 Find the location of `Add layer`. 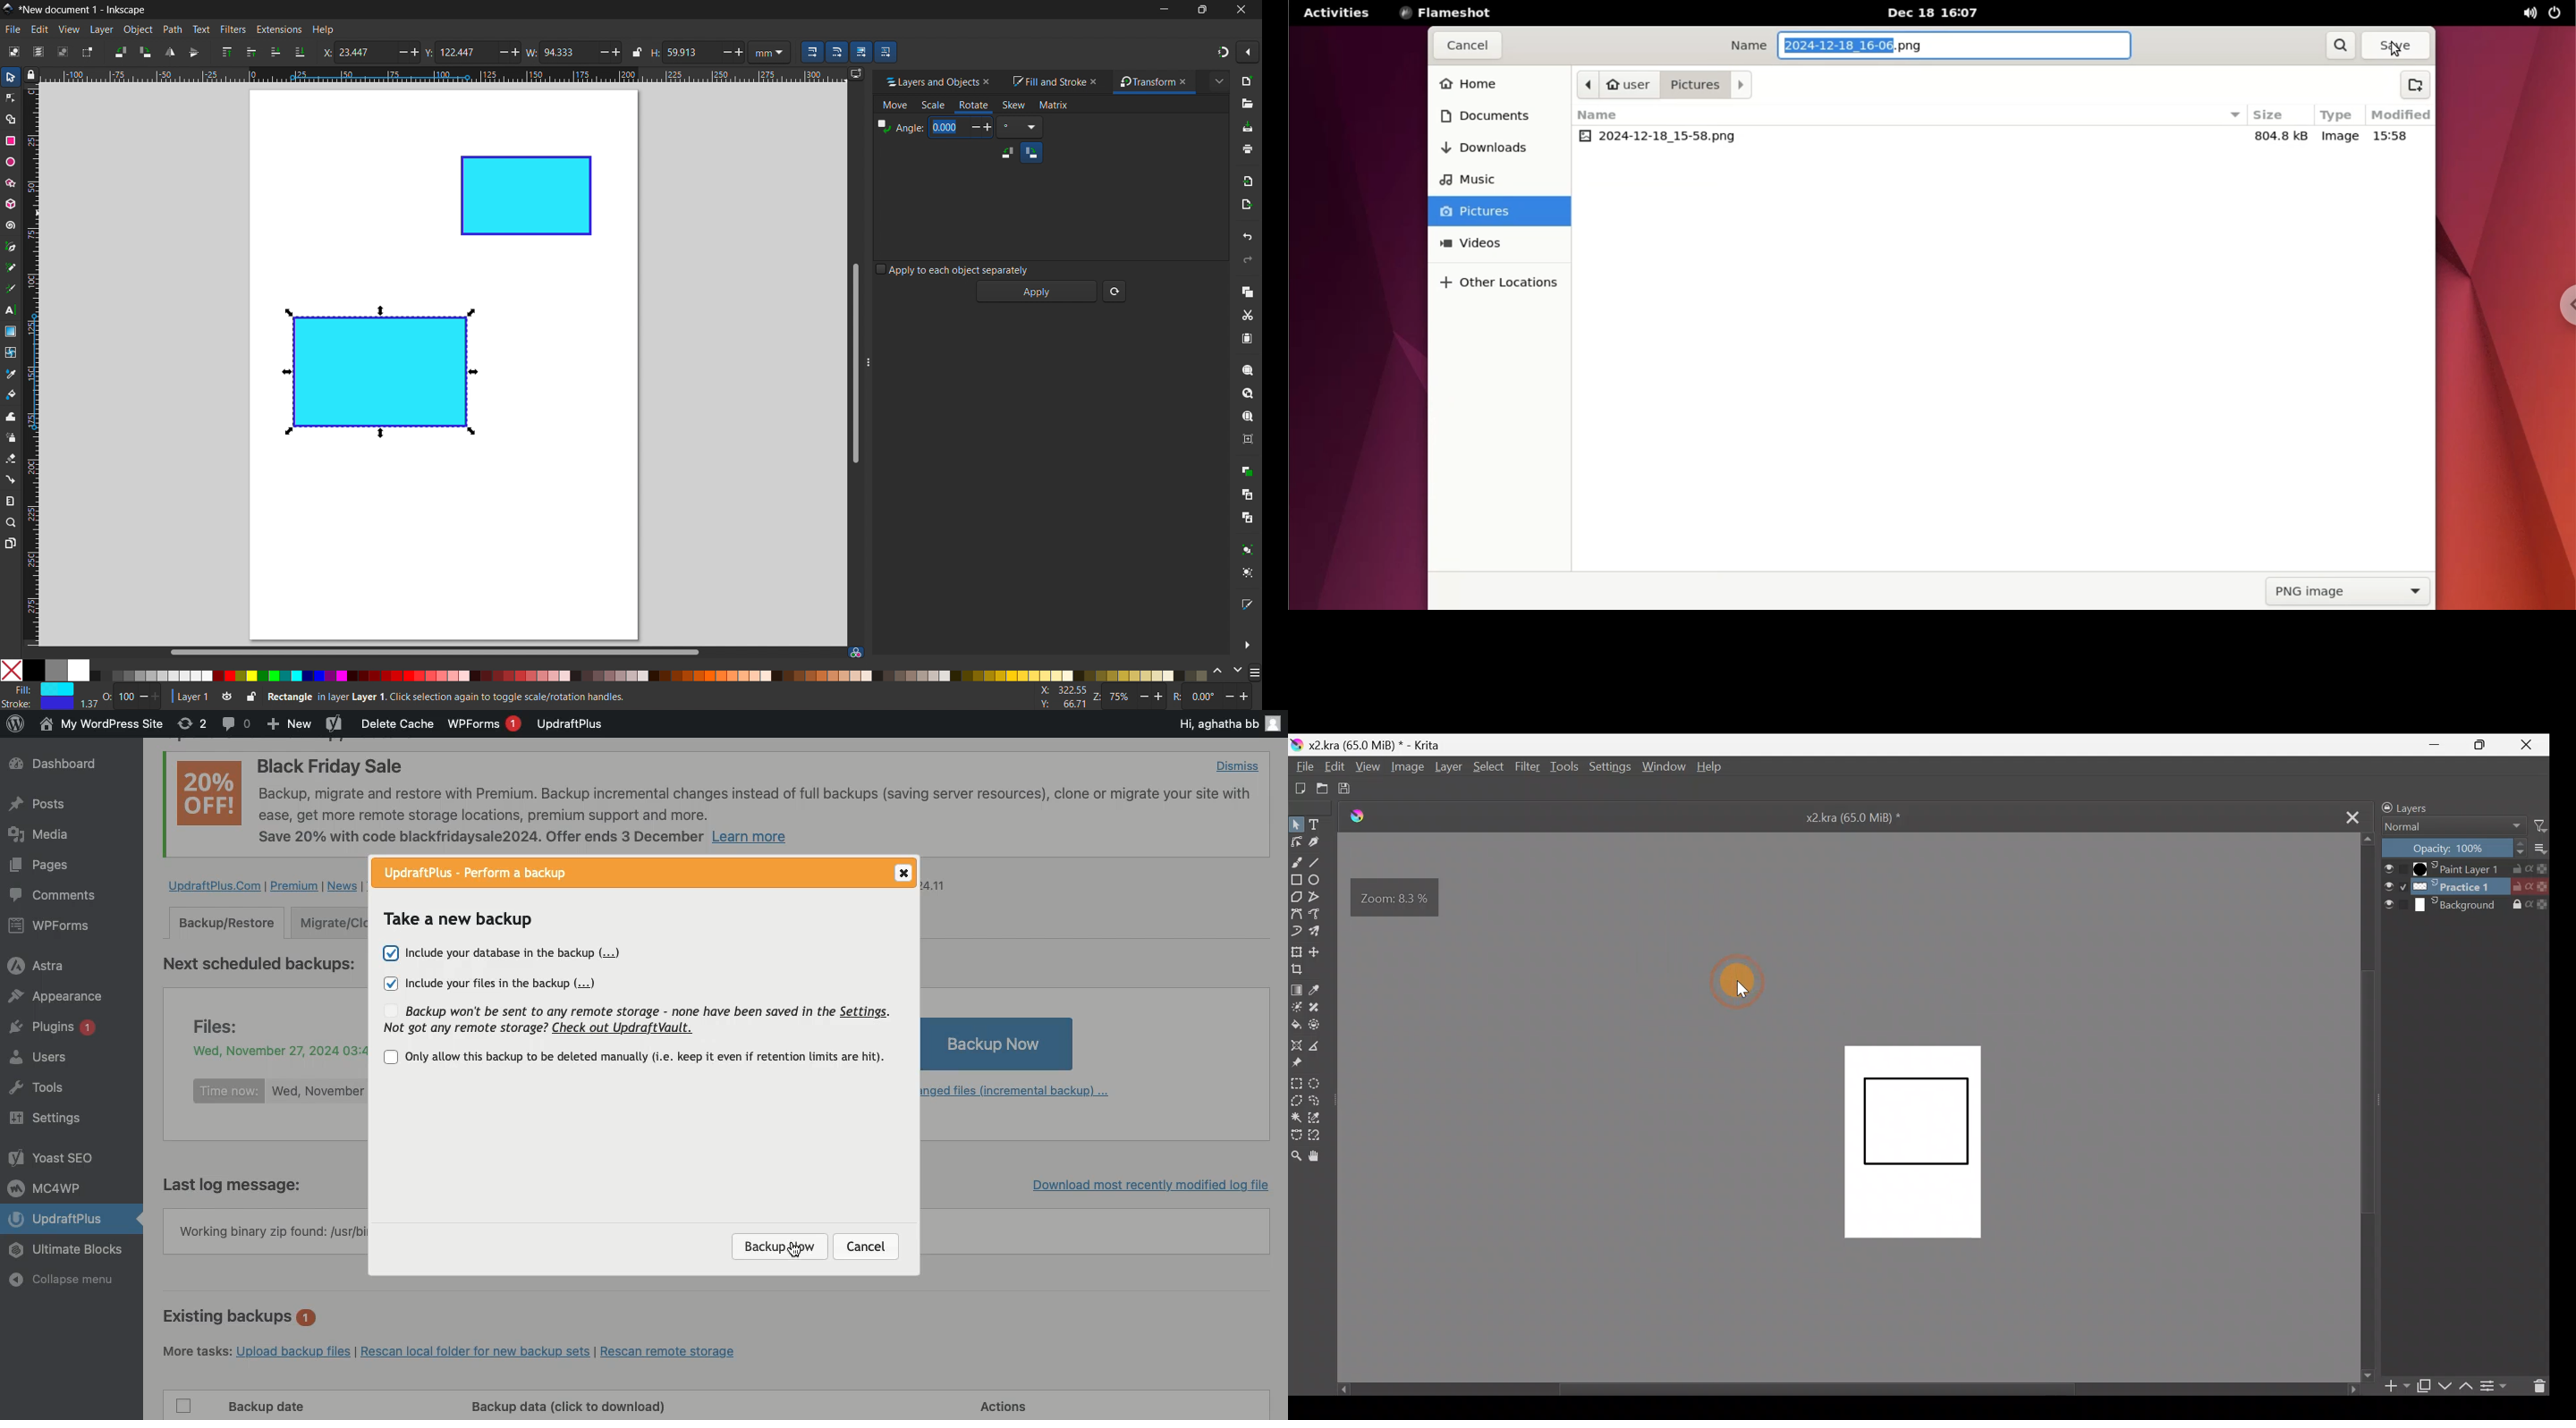

Add layer is located at coordinates (2397, 1388).